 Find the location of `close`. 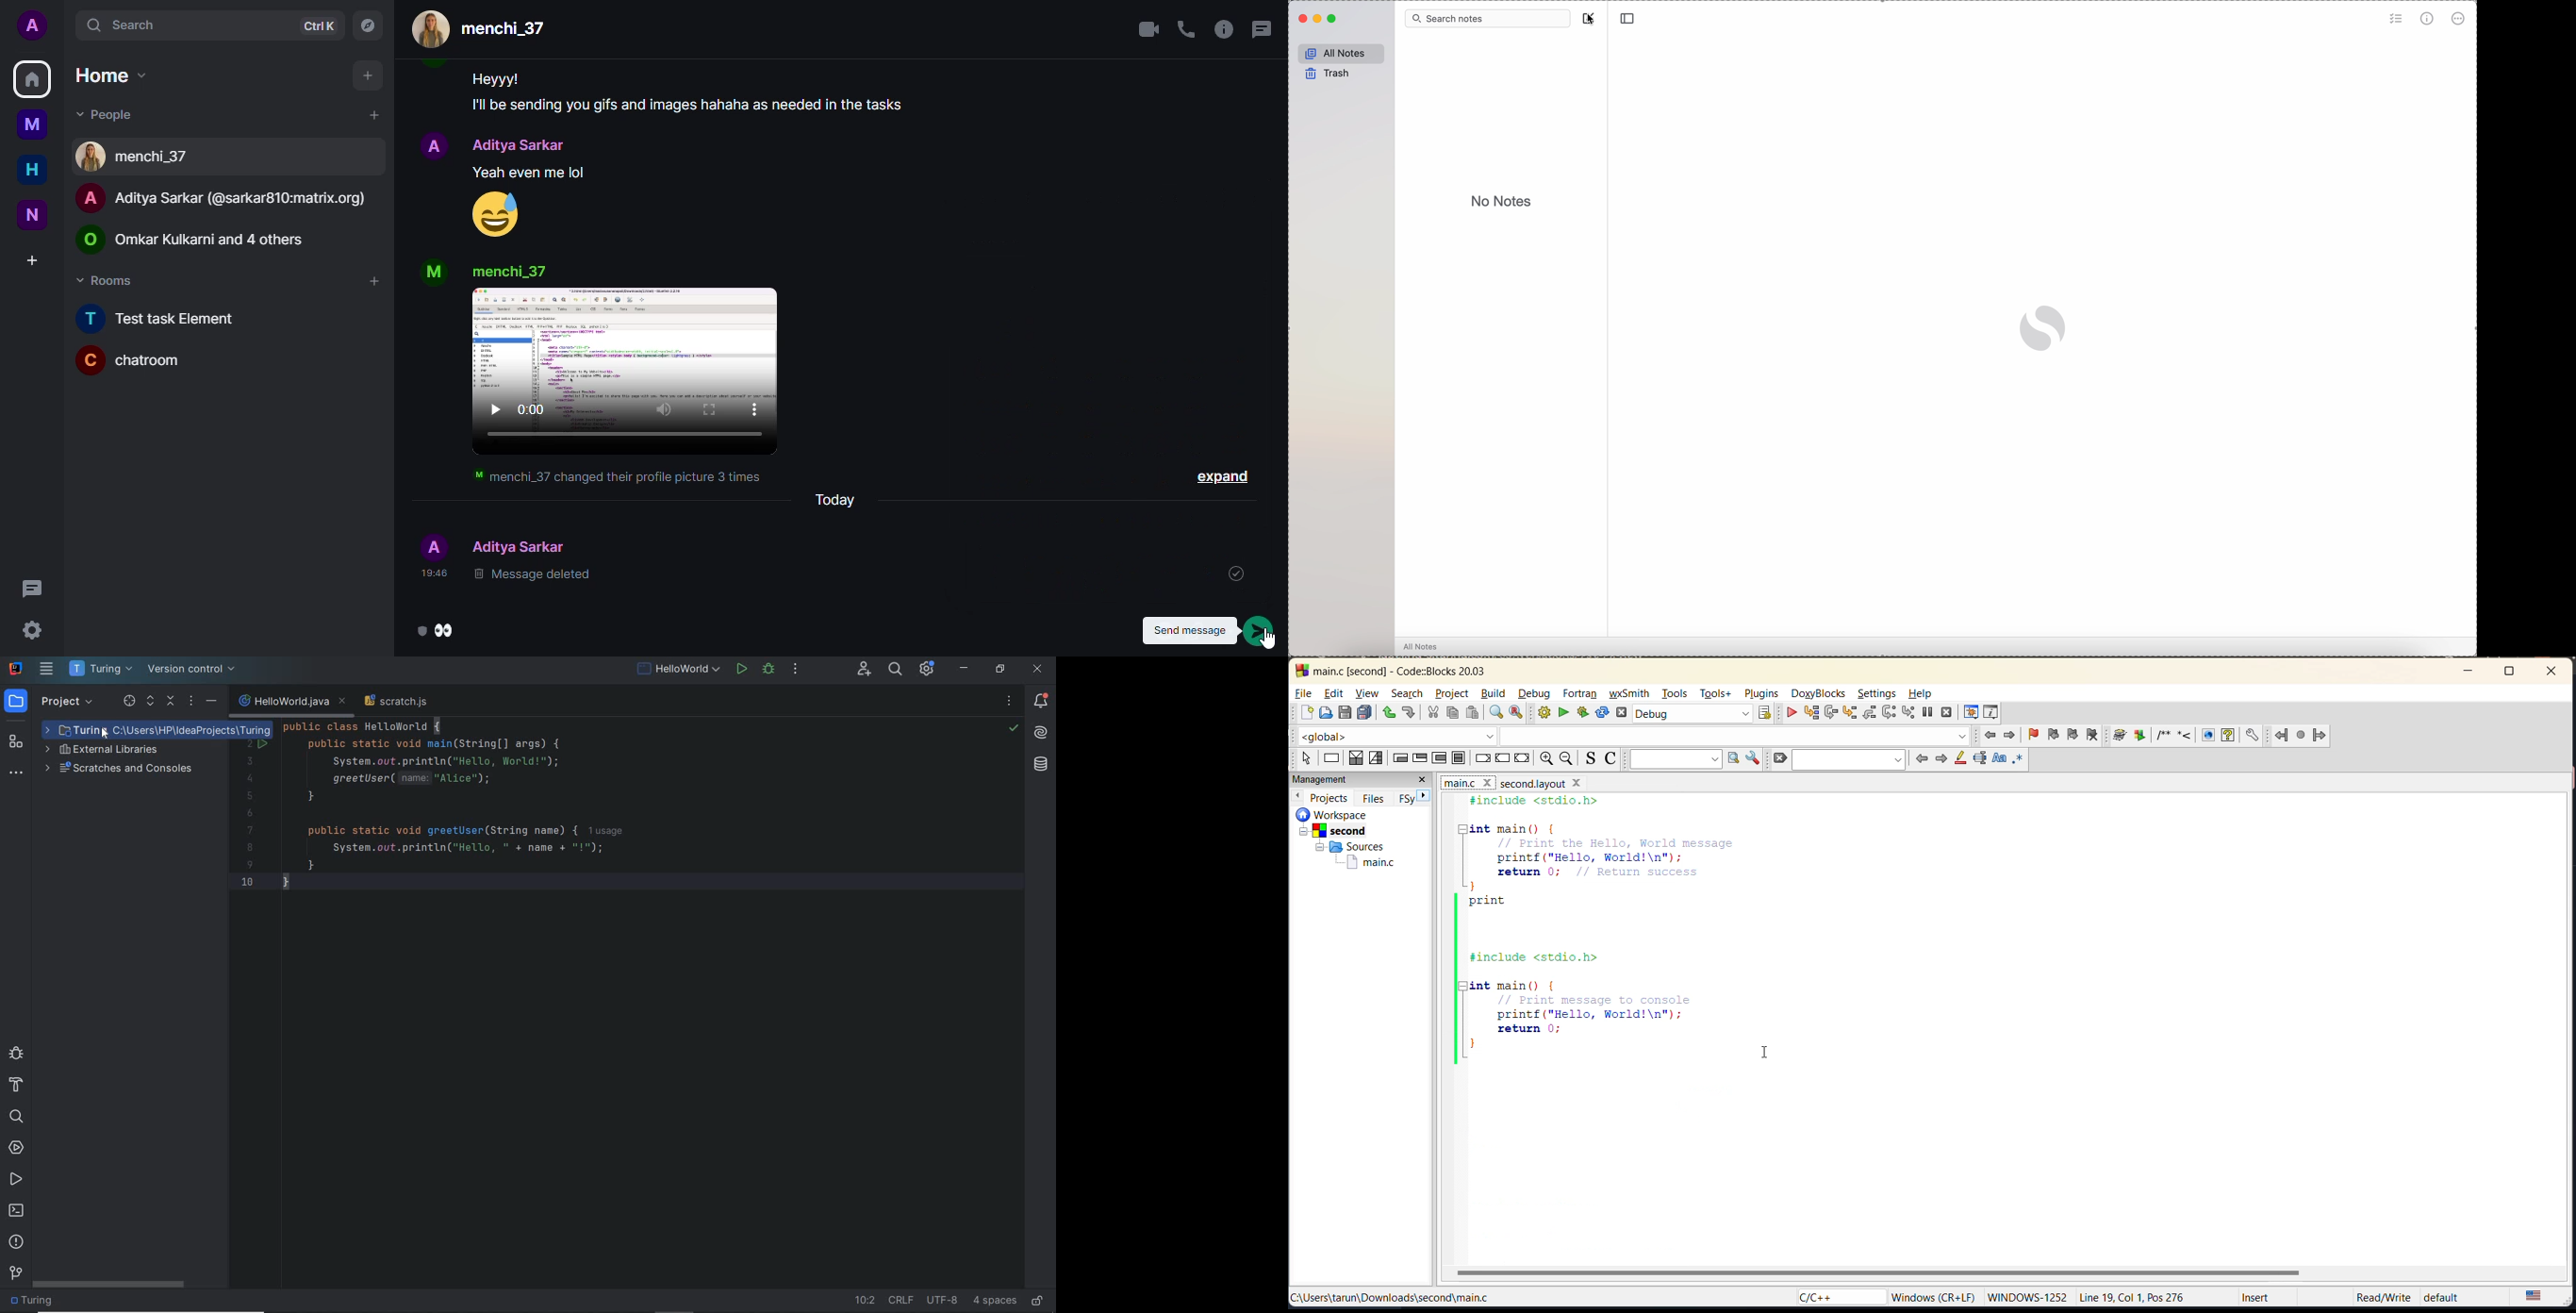

close is located at coordinates (2553, 671).